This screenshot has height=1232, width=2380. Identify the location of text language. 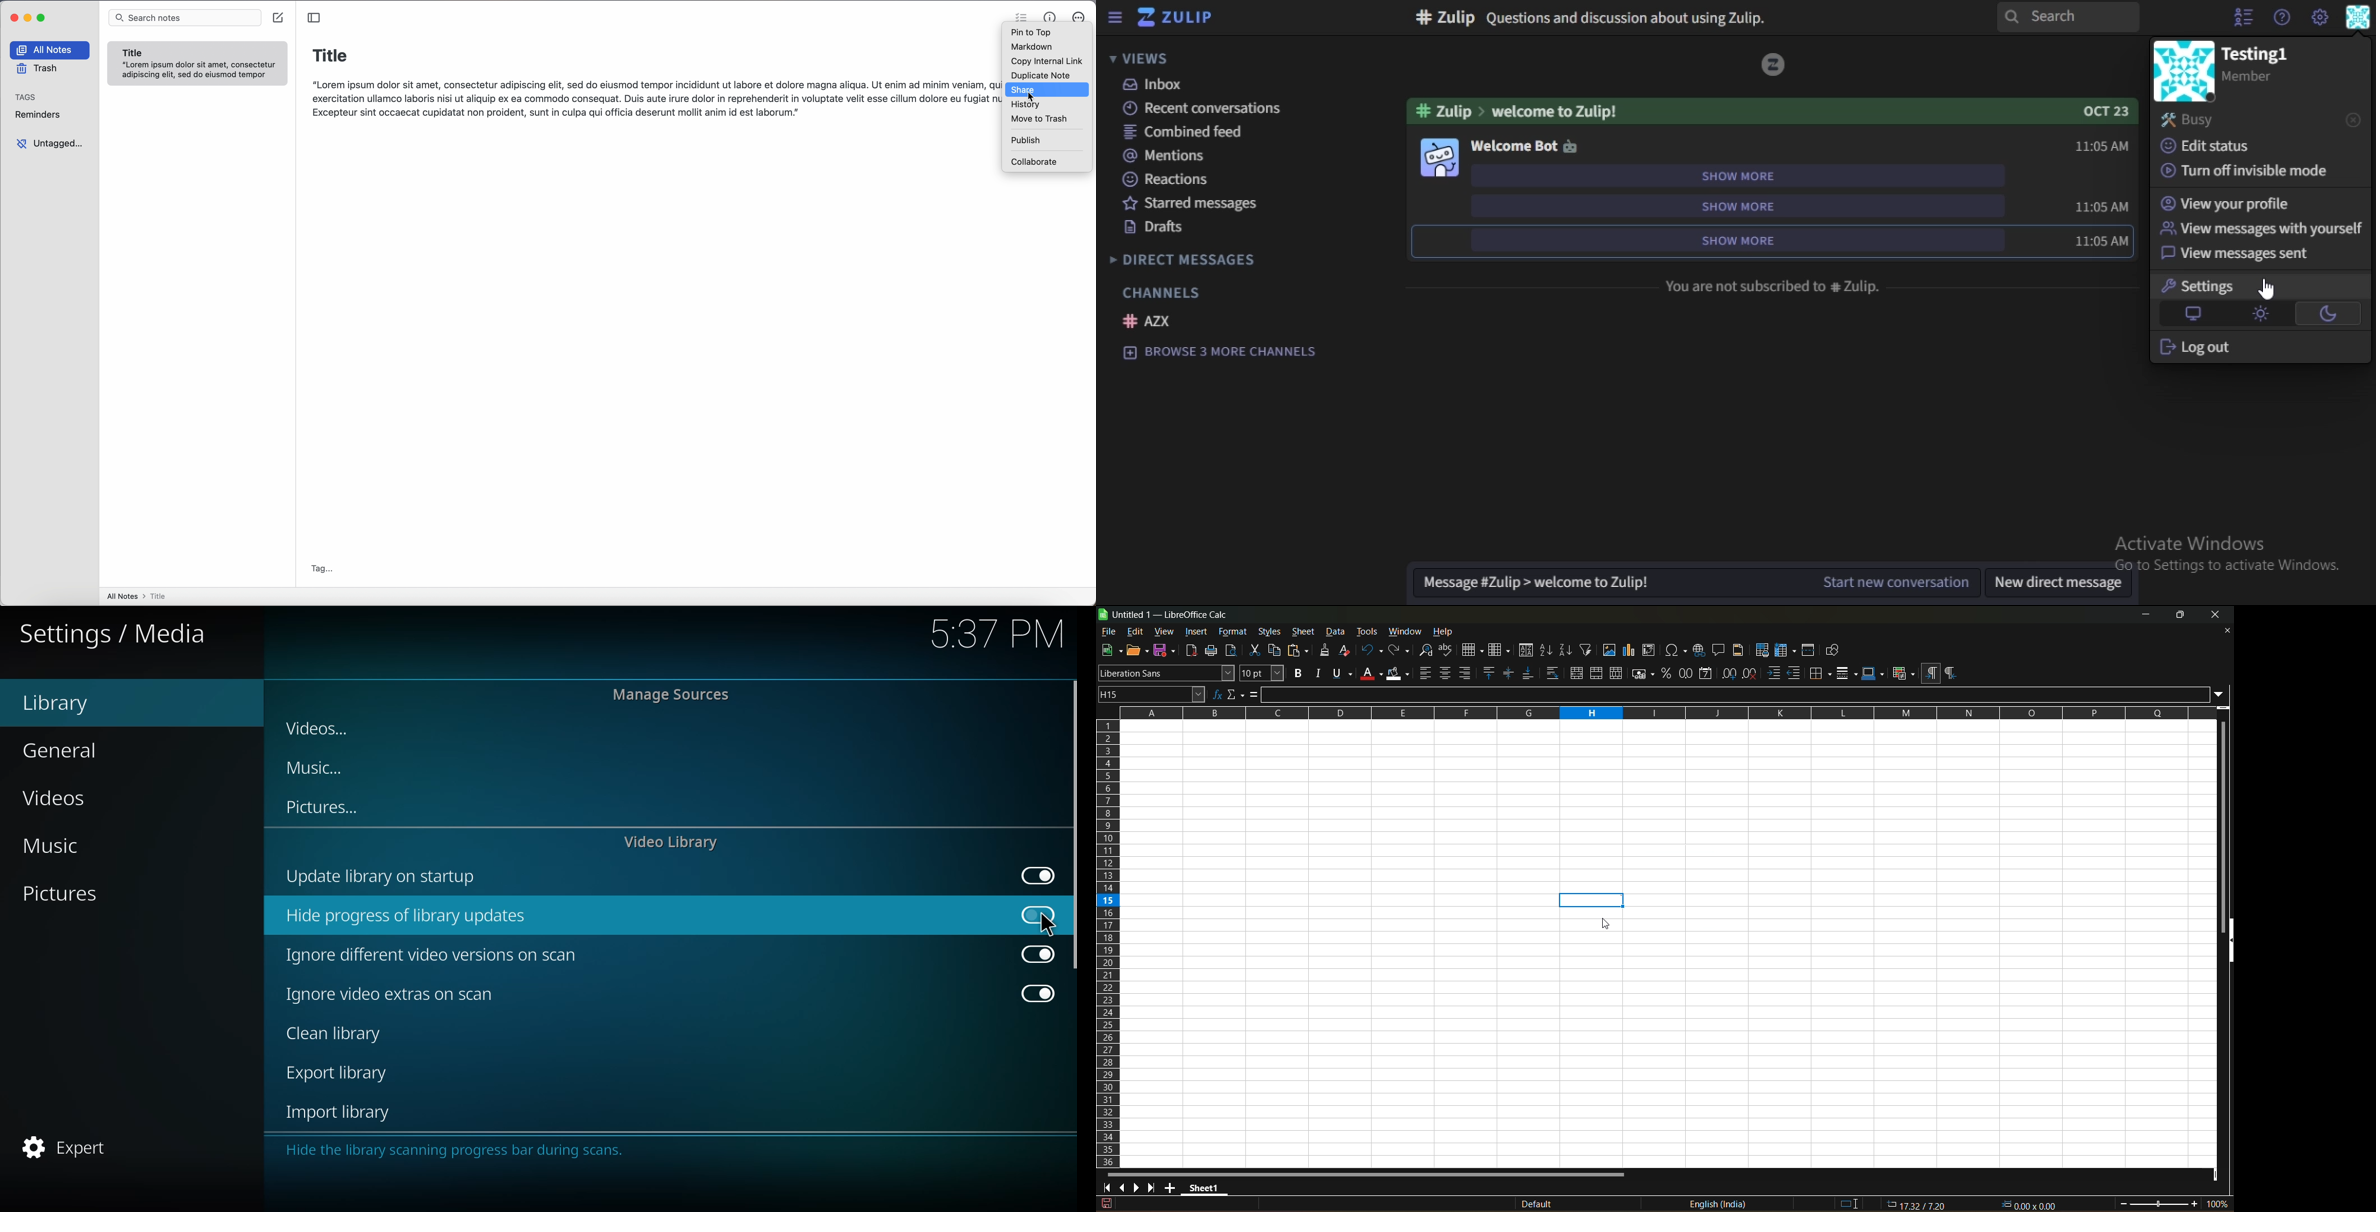
(1720, 1203).